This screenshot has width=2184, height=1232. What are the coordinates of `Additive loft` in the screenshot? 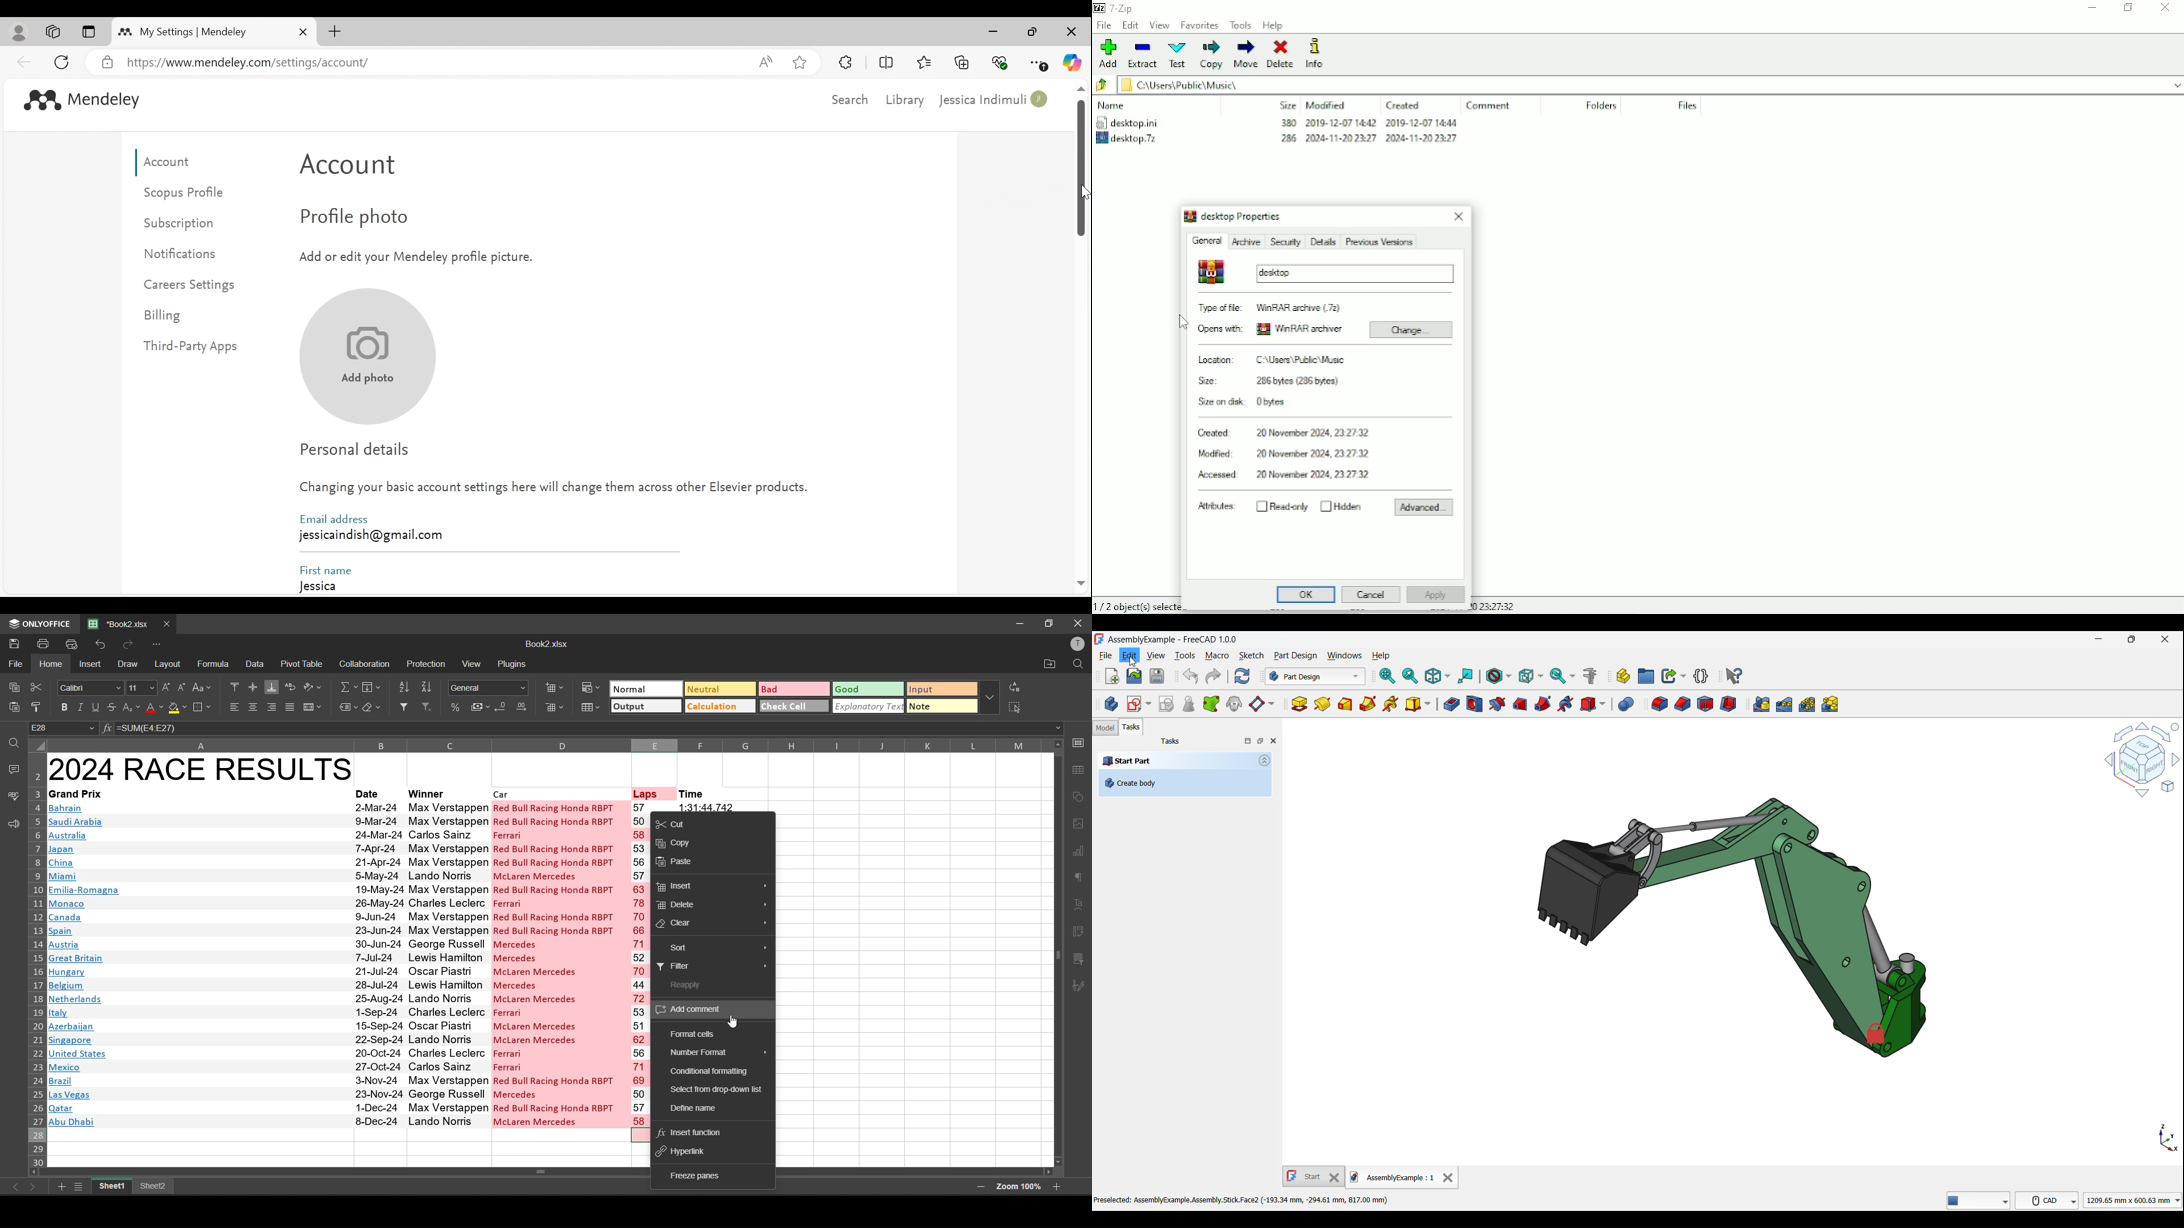 It's located at (1345, 704).